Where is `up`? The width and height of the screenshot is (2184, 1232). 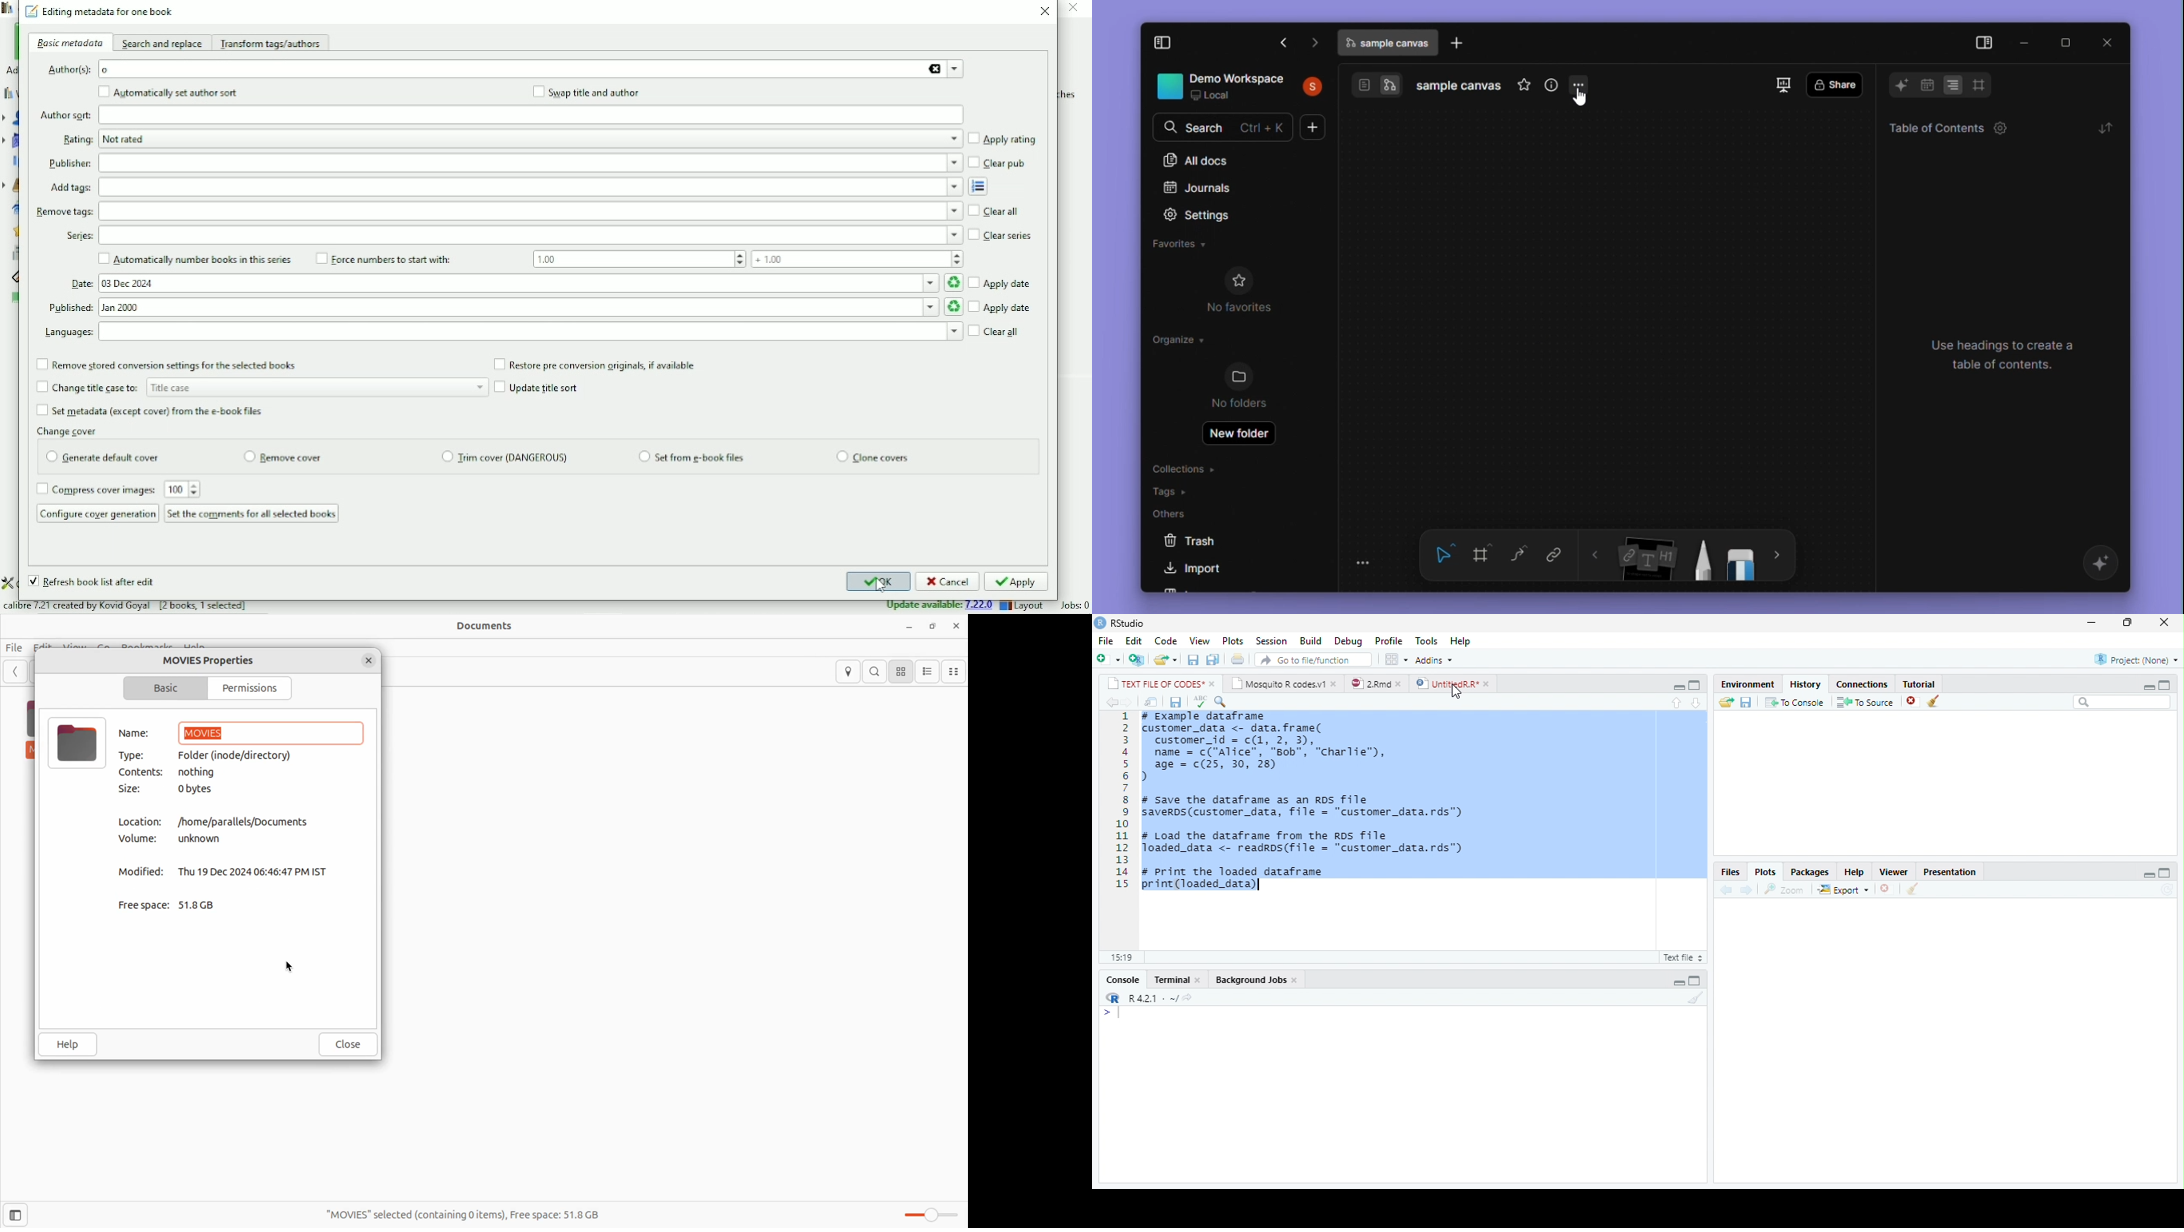
up is located at coordinates (1677, 703).